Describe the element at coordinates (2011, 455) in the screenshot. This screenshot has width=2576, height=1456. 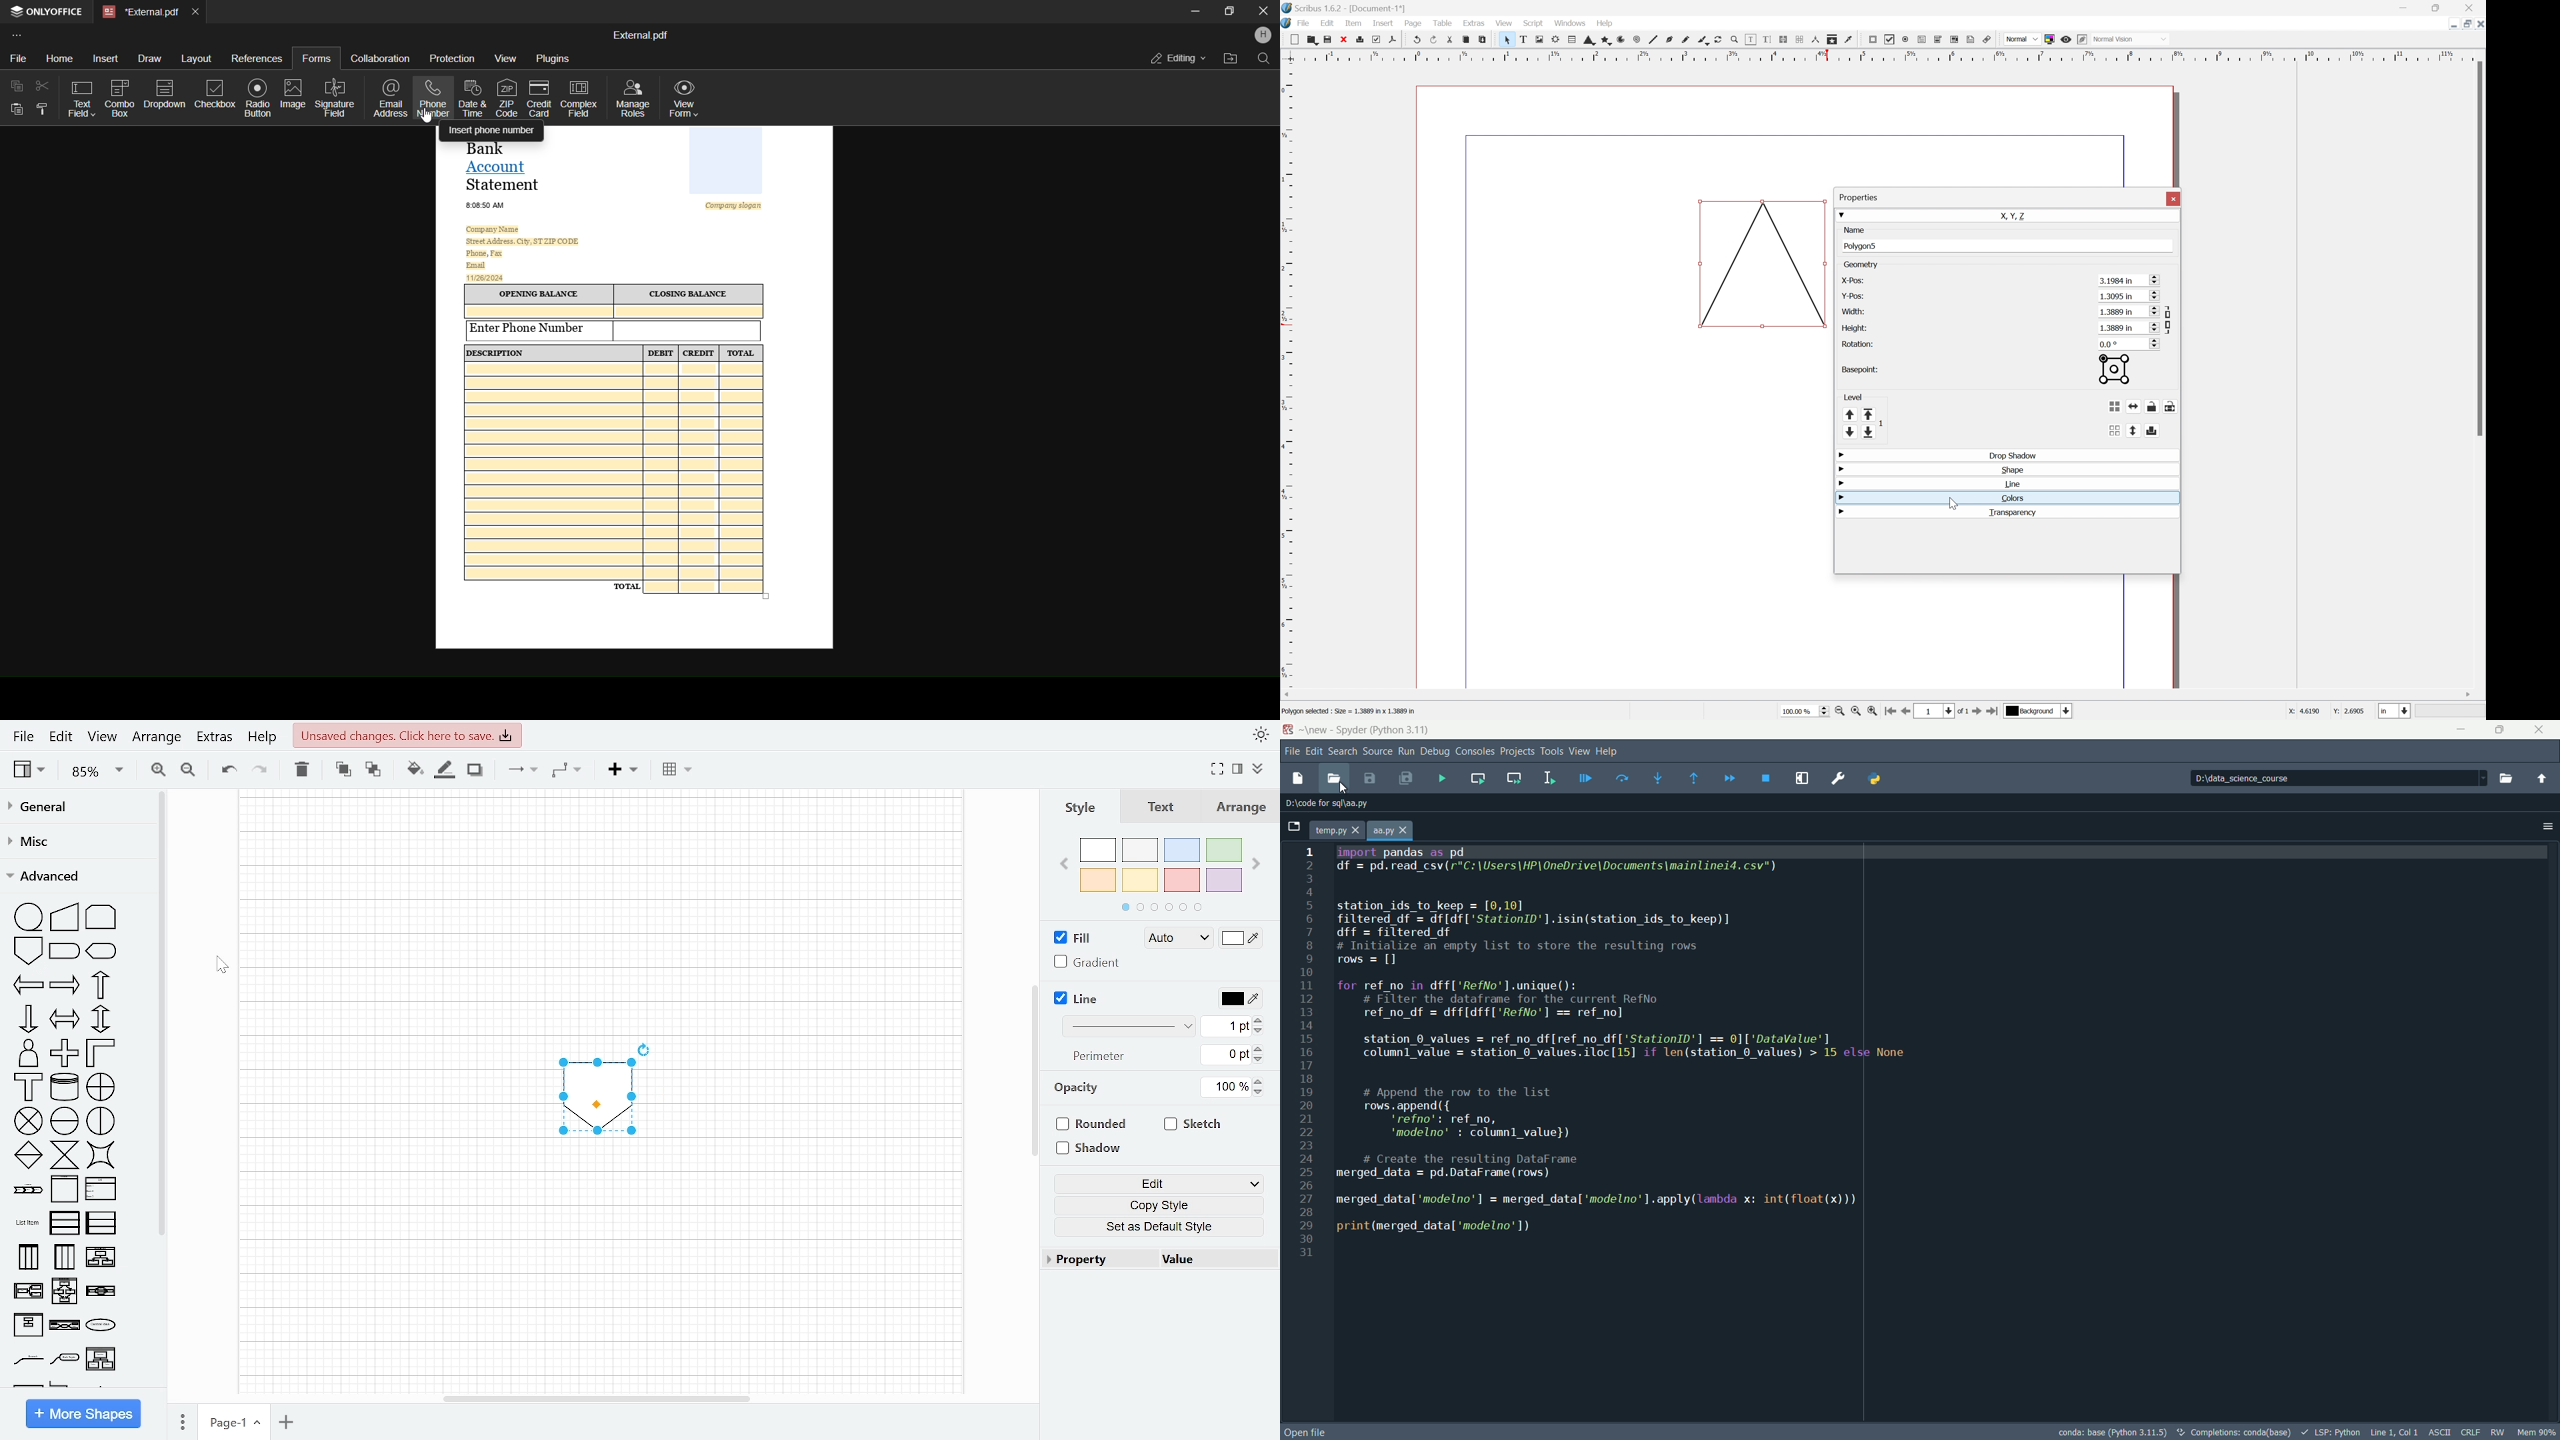
I see `Drop Shadow` at that location.